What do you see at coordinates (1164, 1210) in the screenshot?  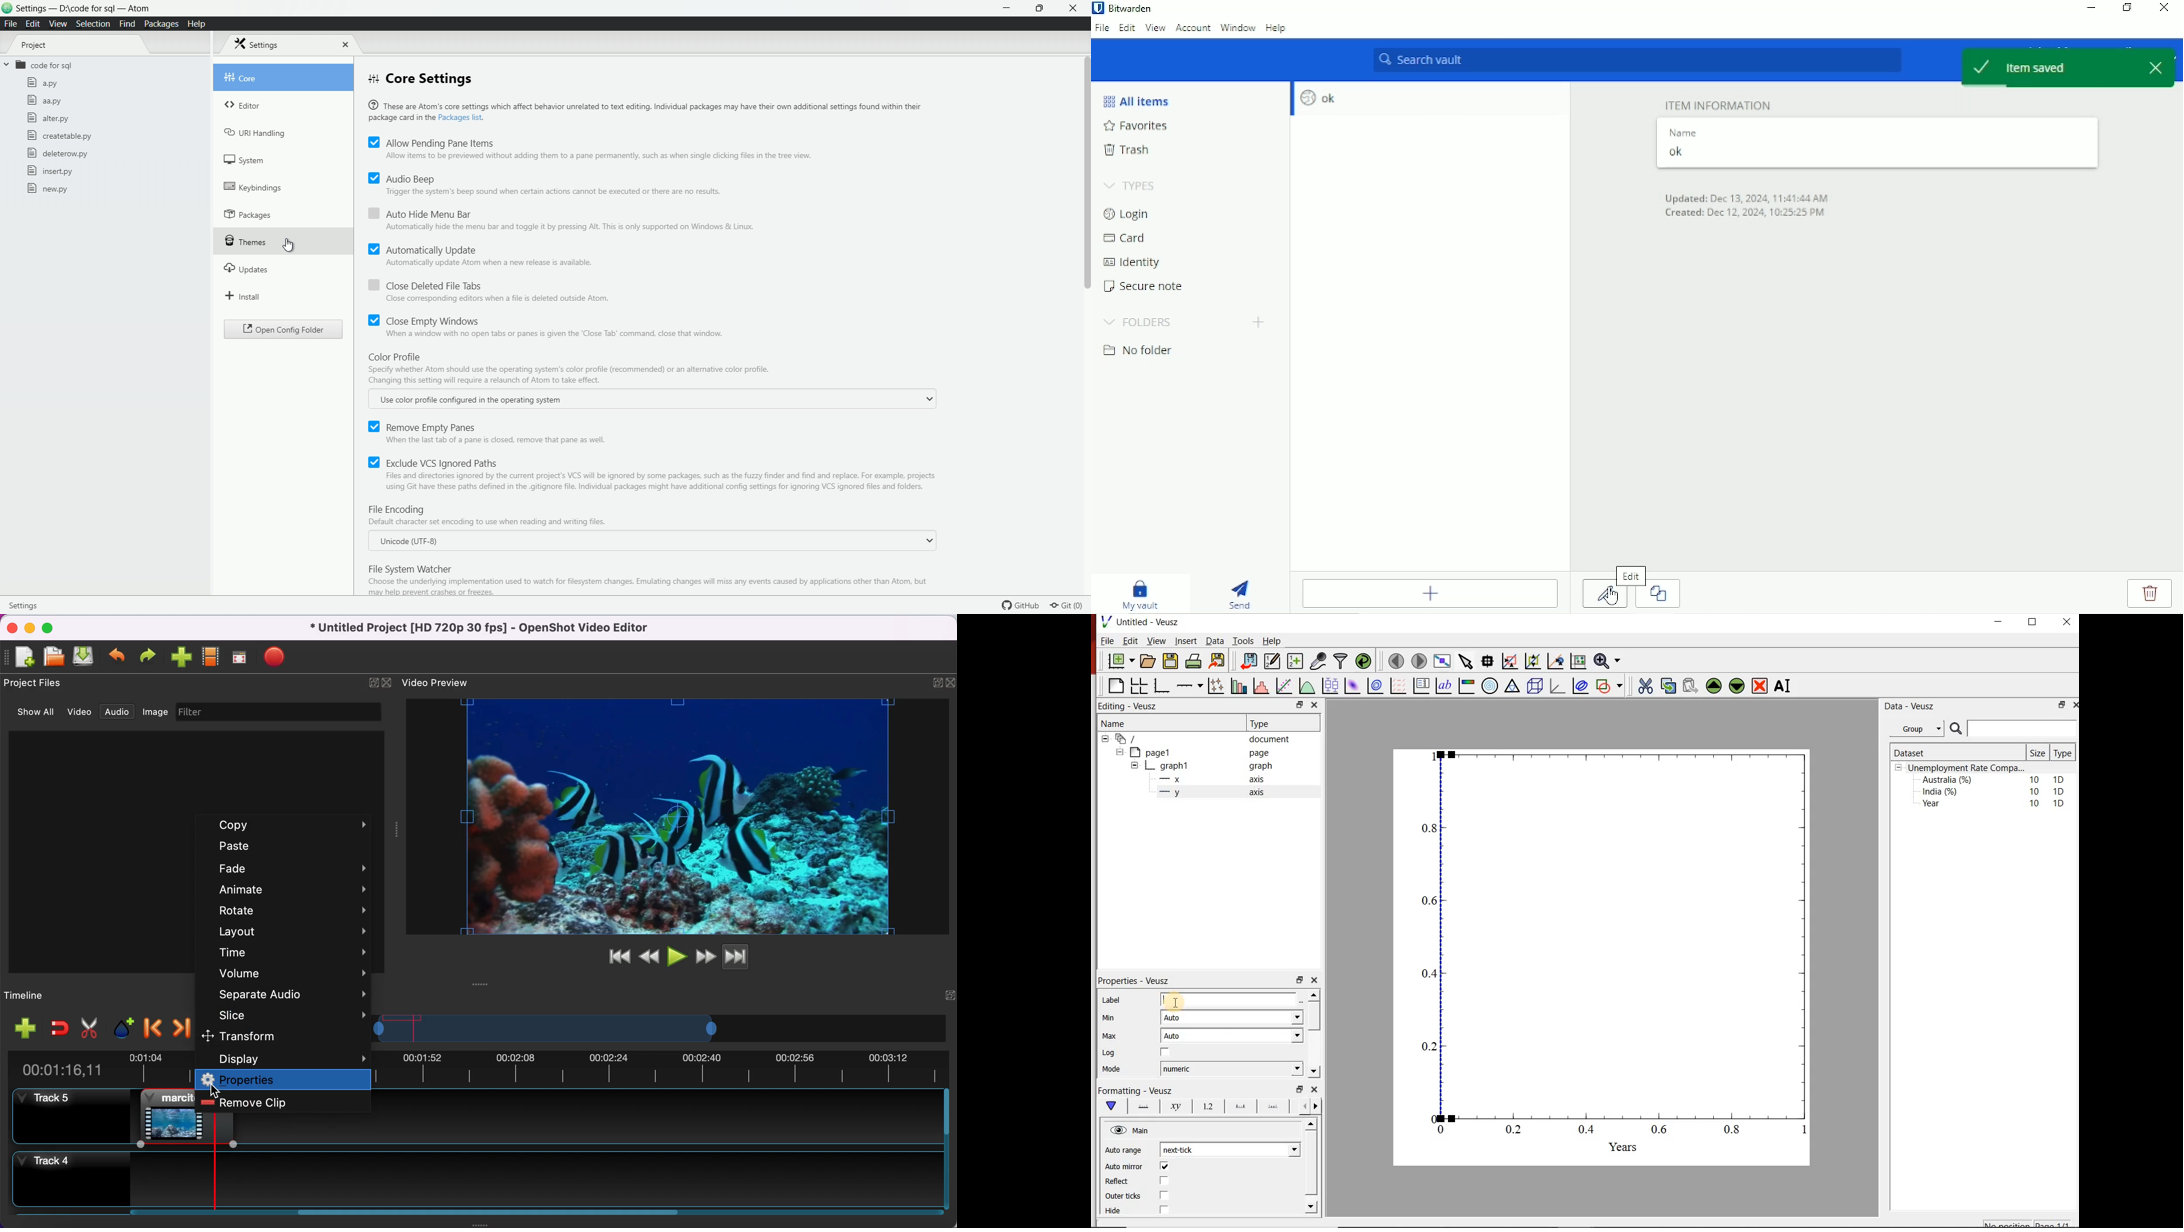 I see `checkbox` at bounding box center [1164, 1210].